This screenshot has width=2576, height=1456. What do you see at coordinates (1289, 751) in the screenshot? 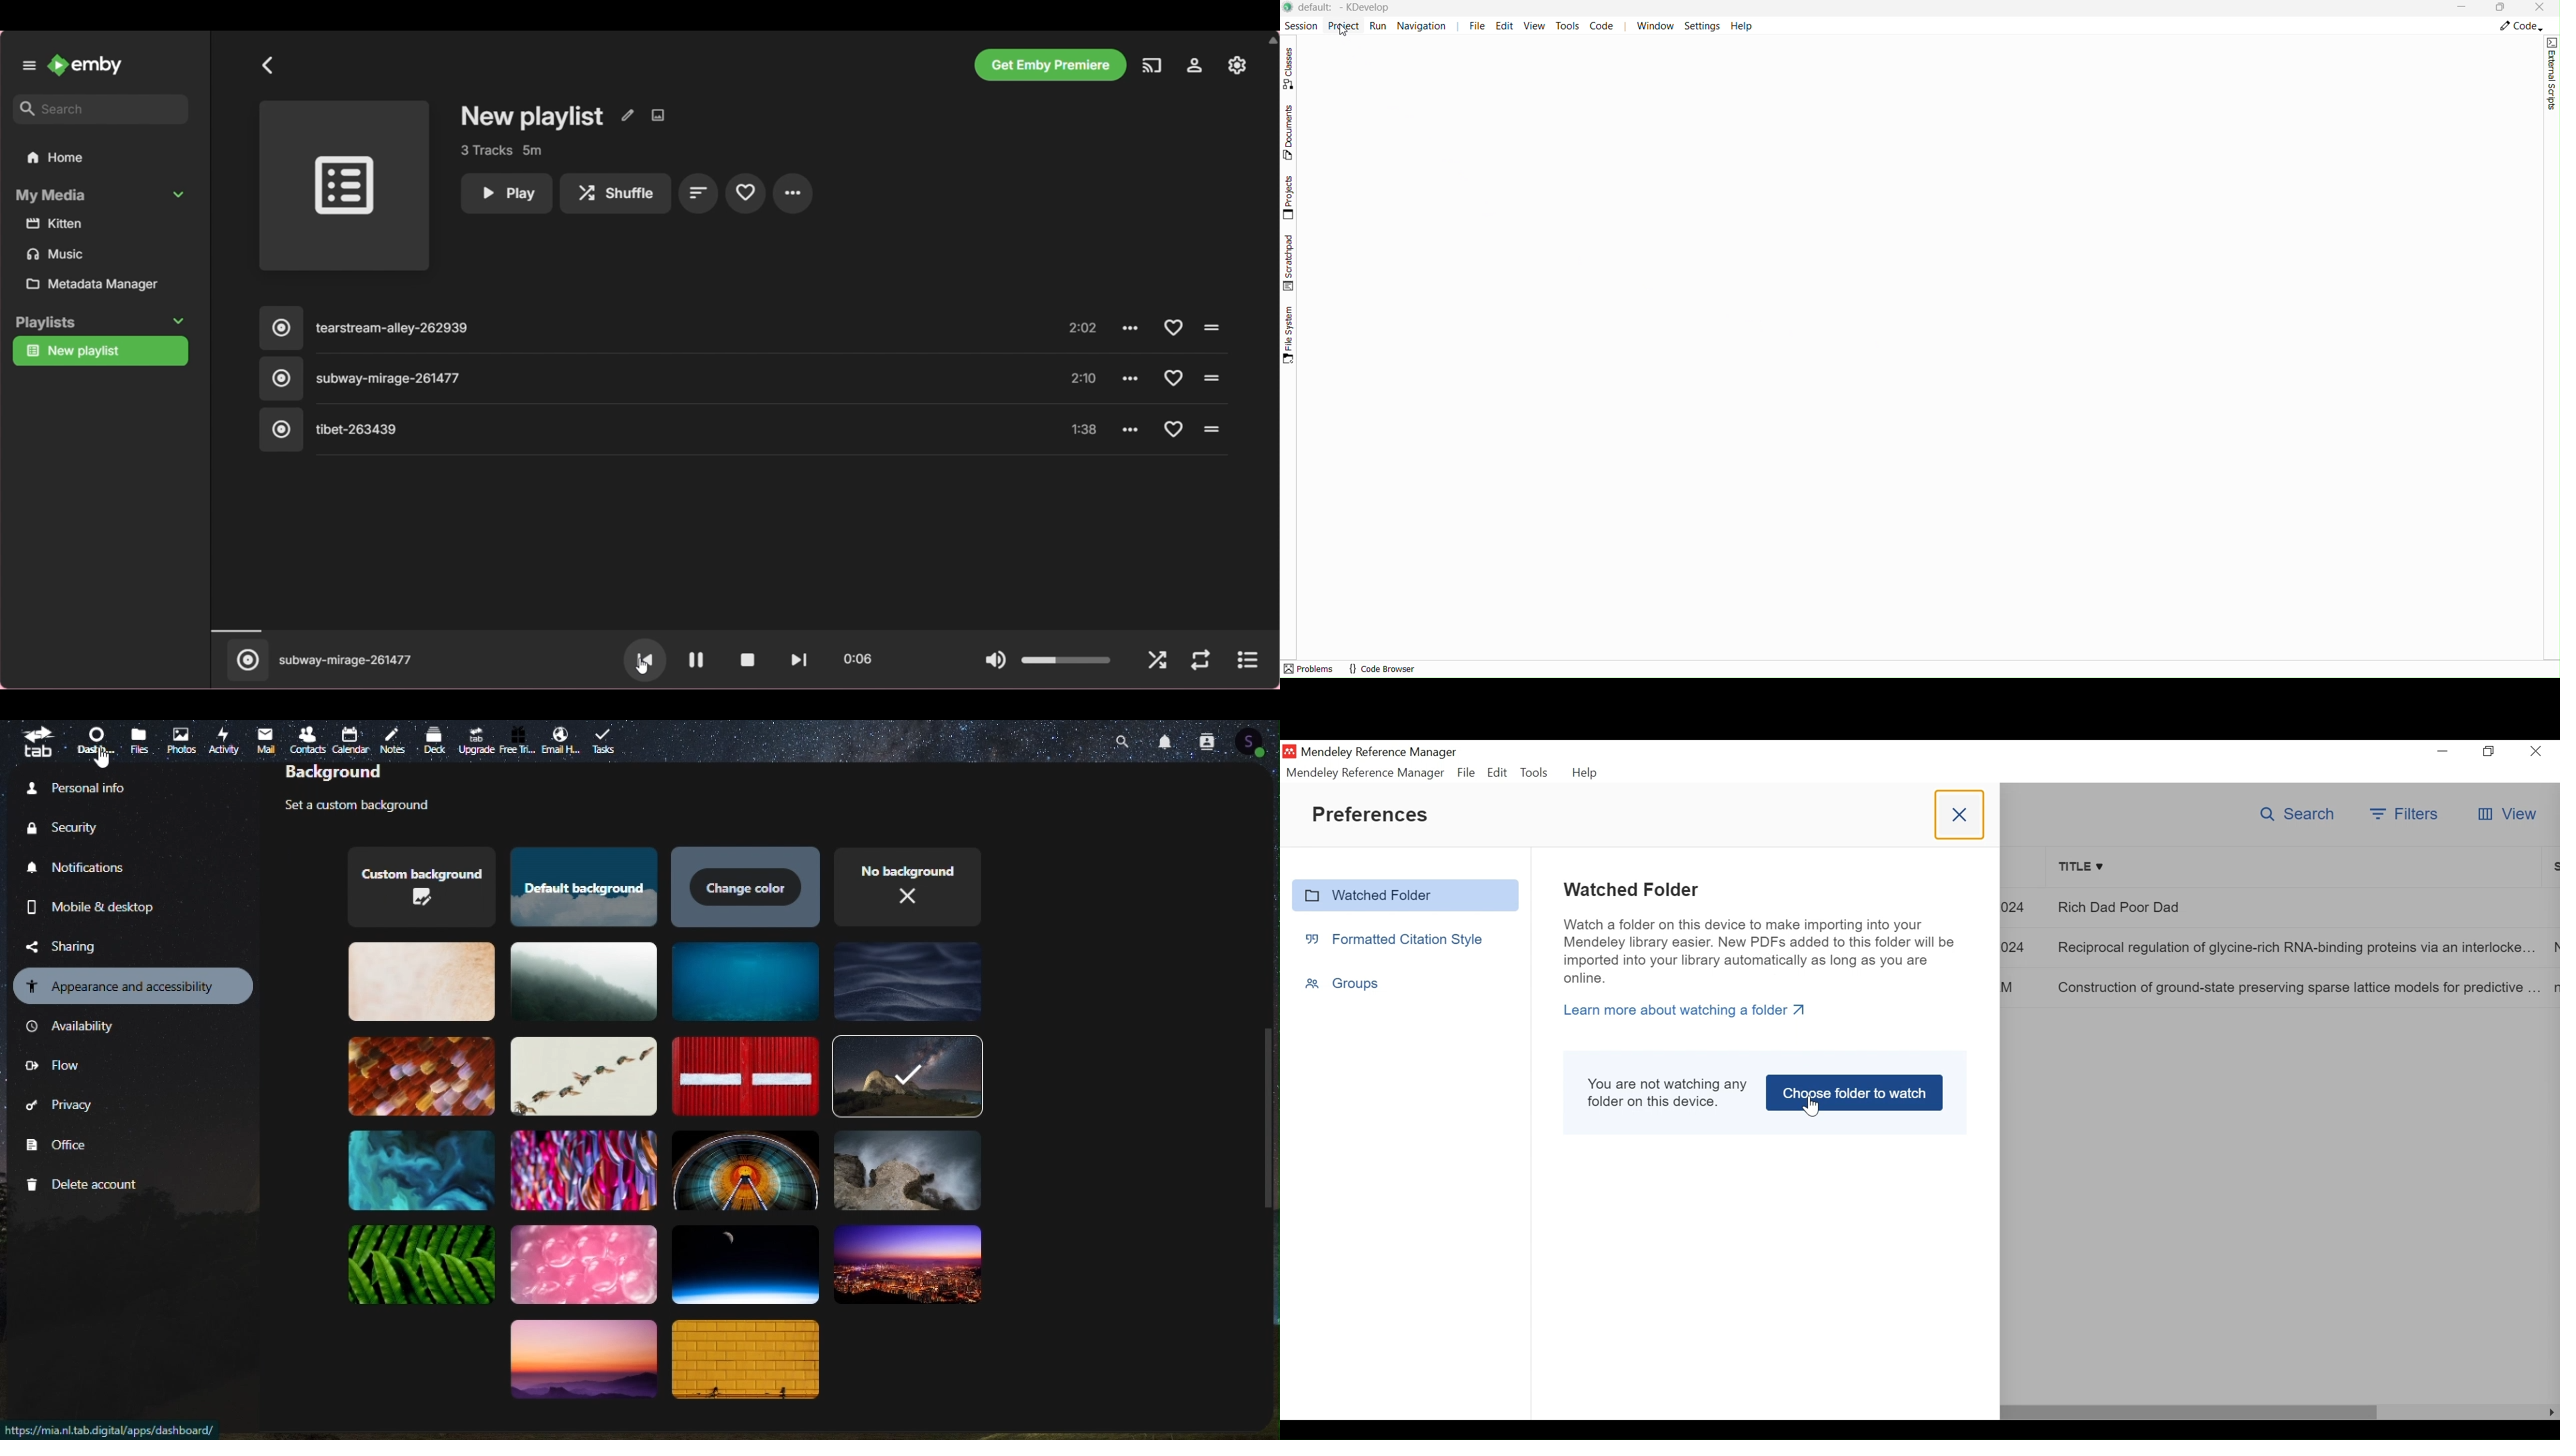
I see `Mendeley Desktop Icn` at bounding box center [1289, 751].